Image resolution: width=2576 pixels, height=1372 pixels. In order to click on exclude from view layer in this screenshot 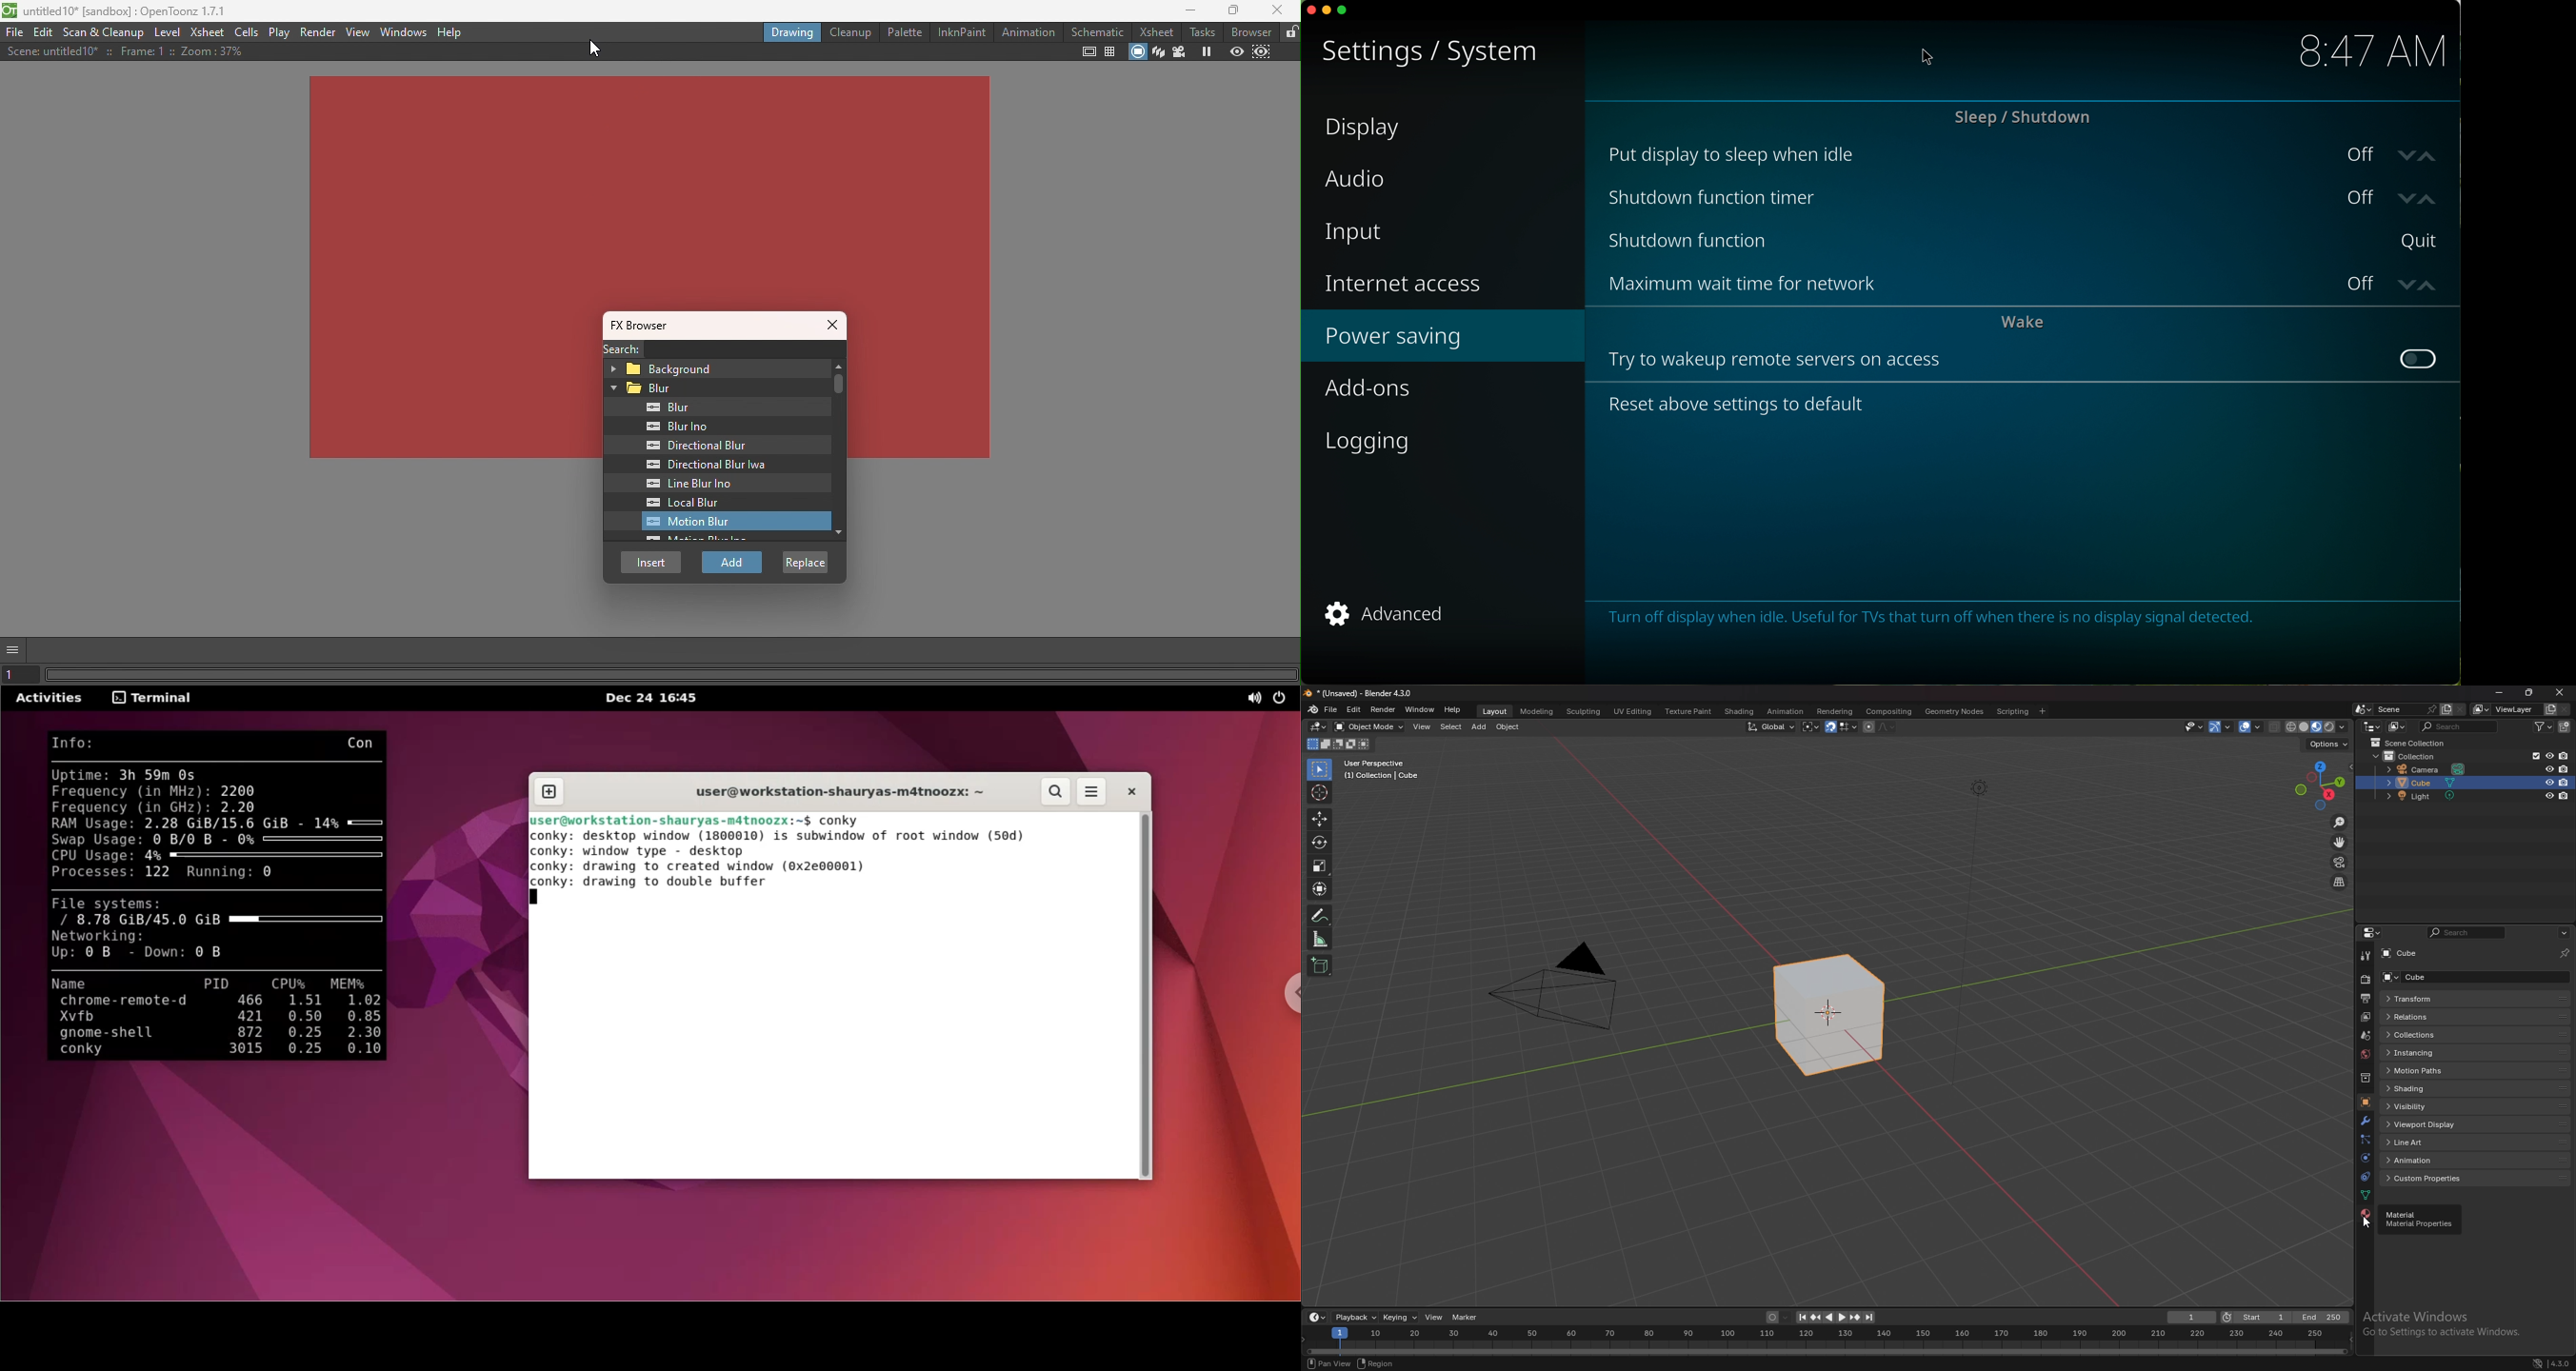, I will do `click(2533, 755)`.